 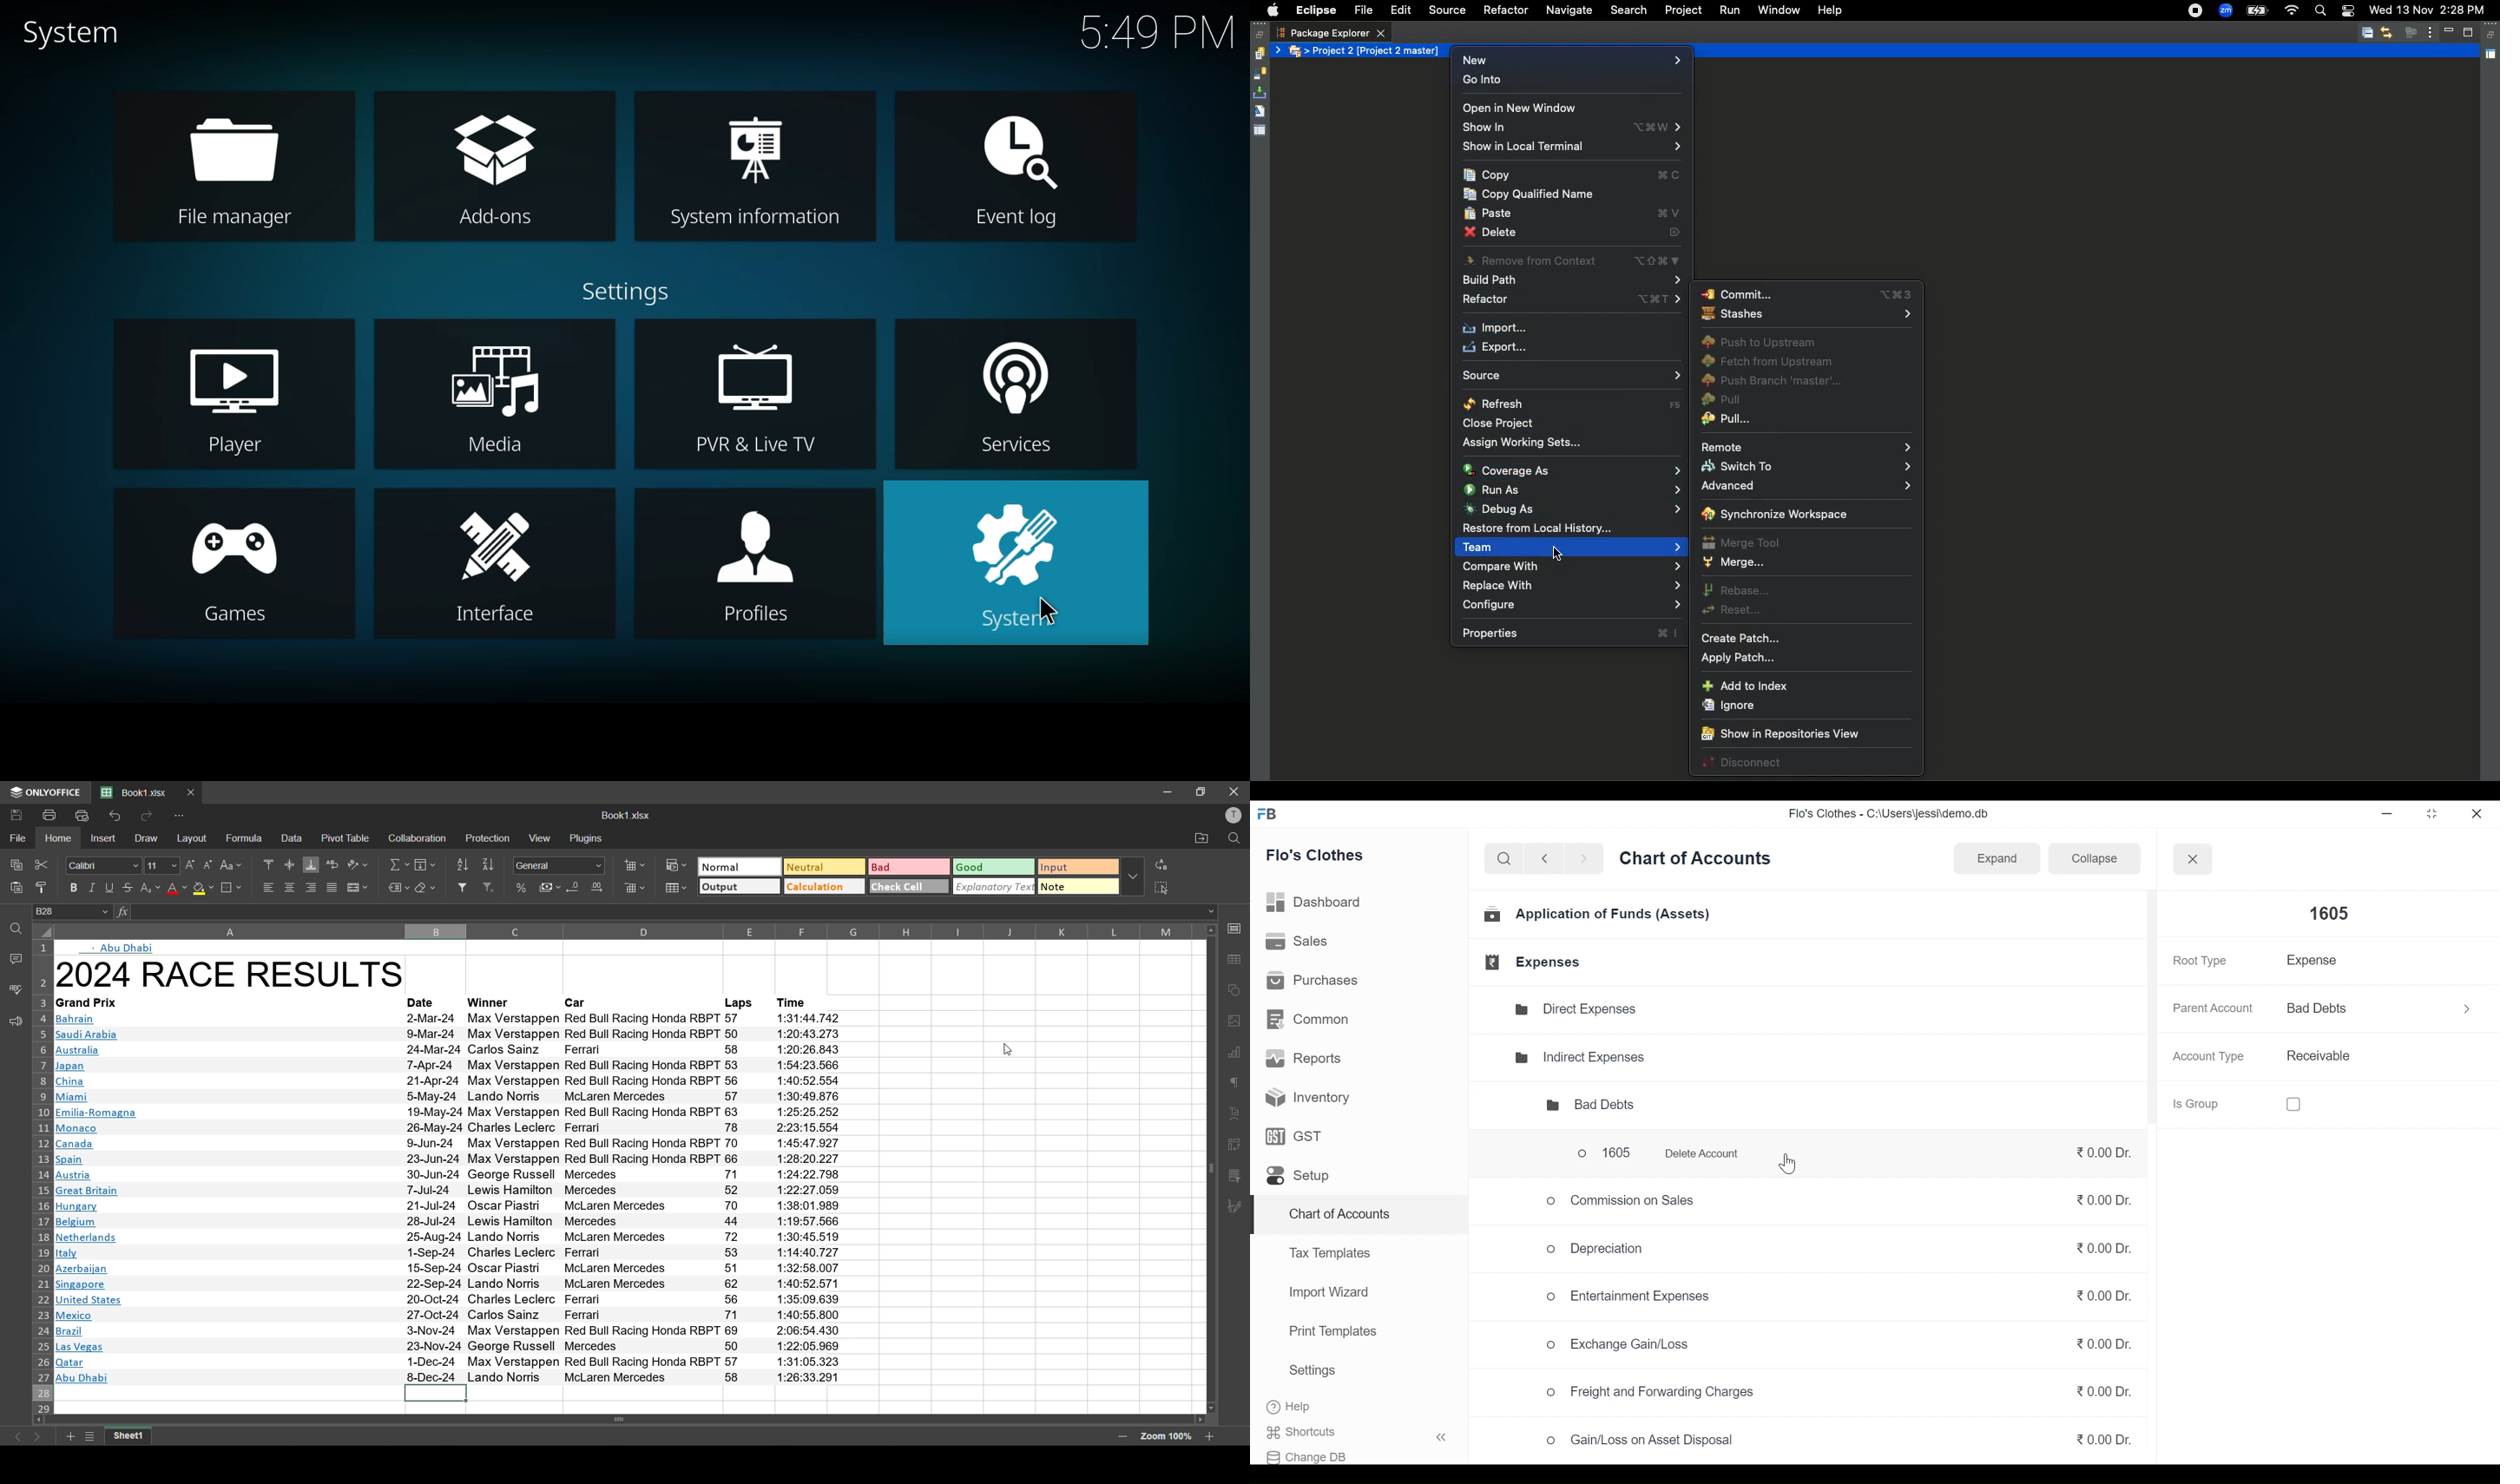 I want to click on bad, so click(x=909, y=866).